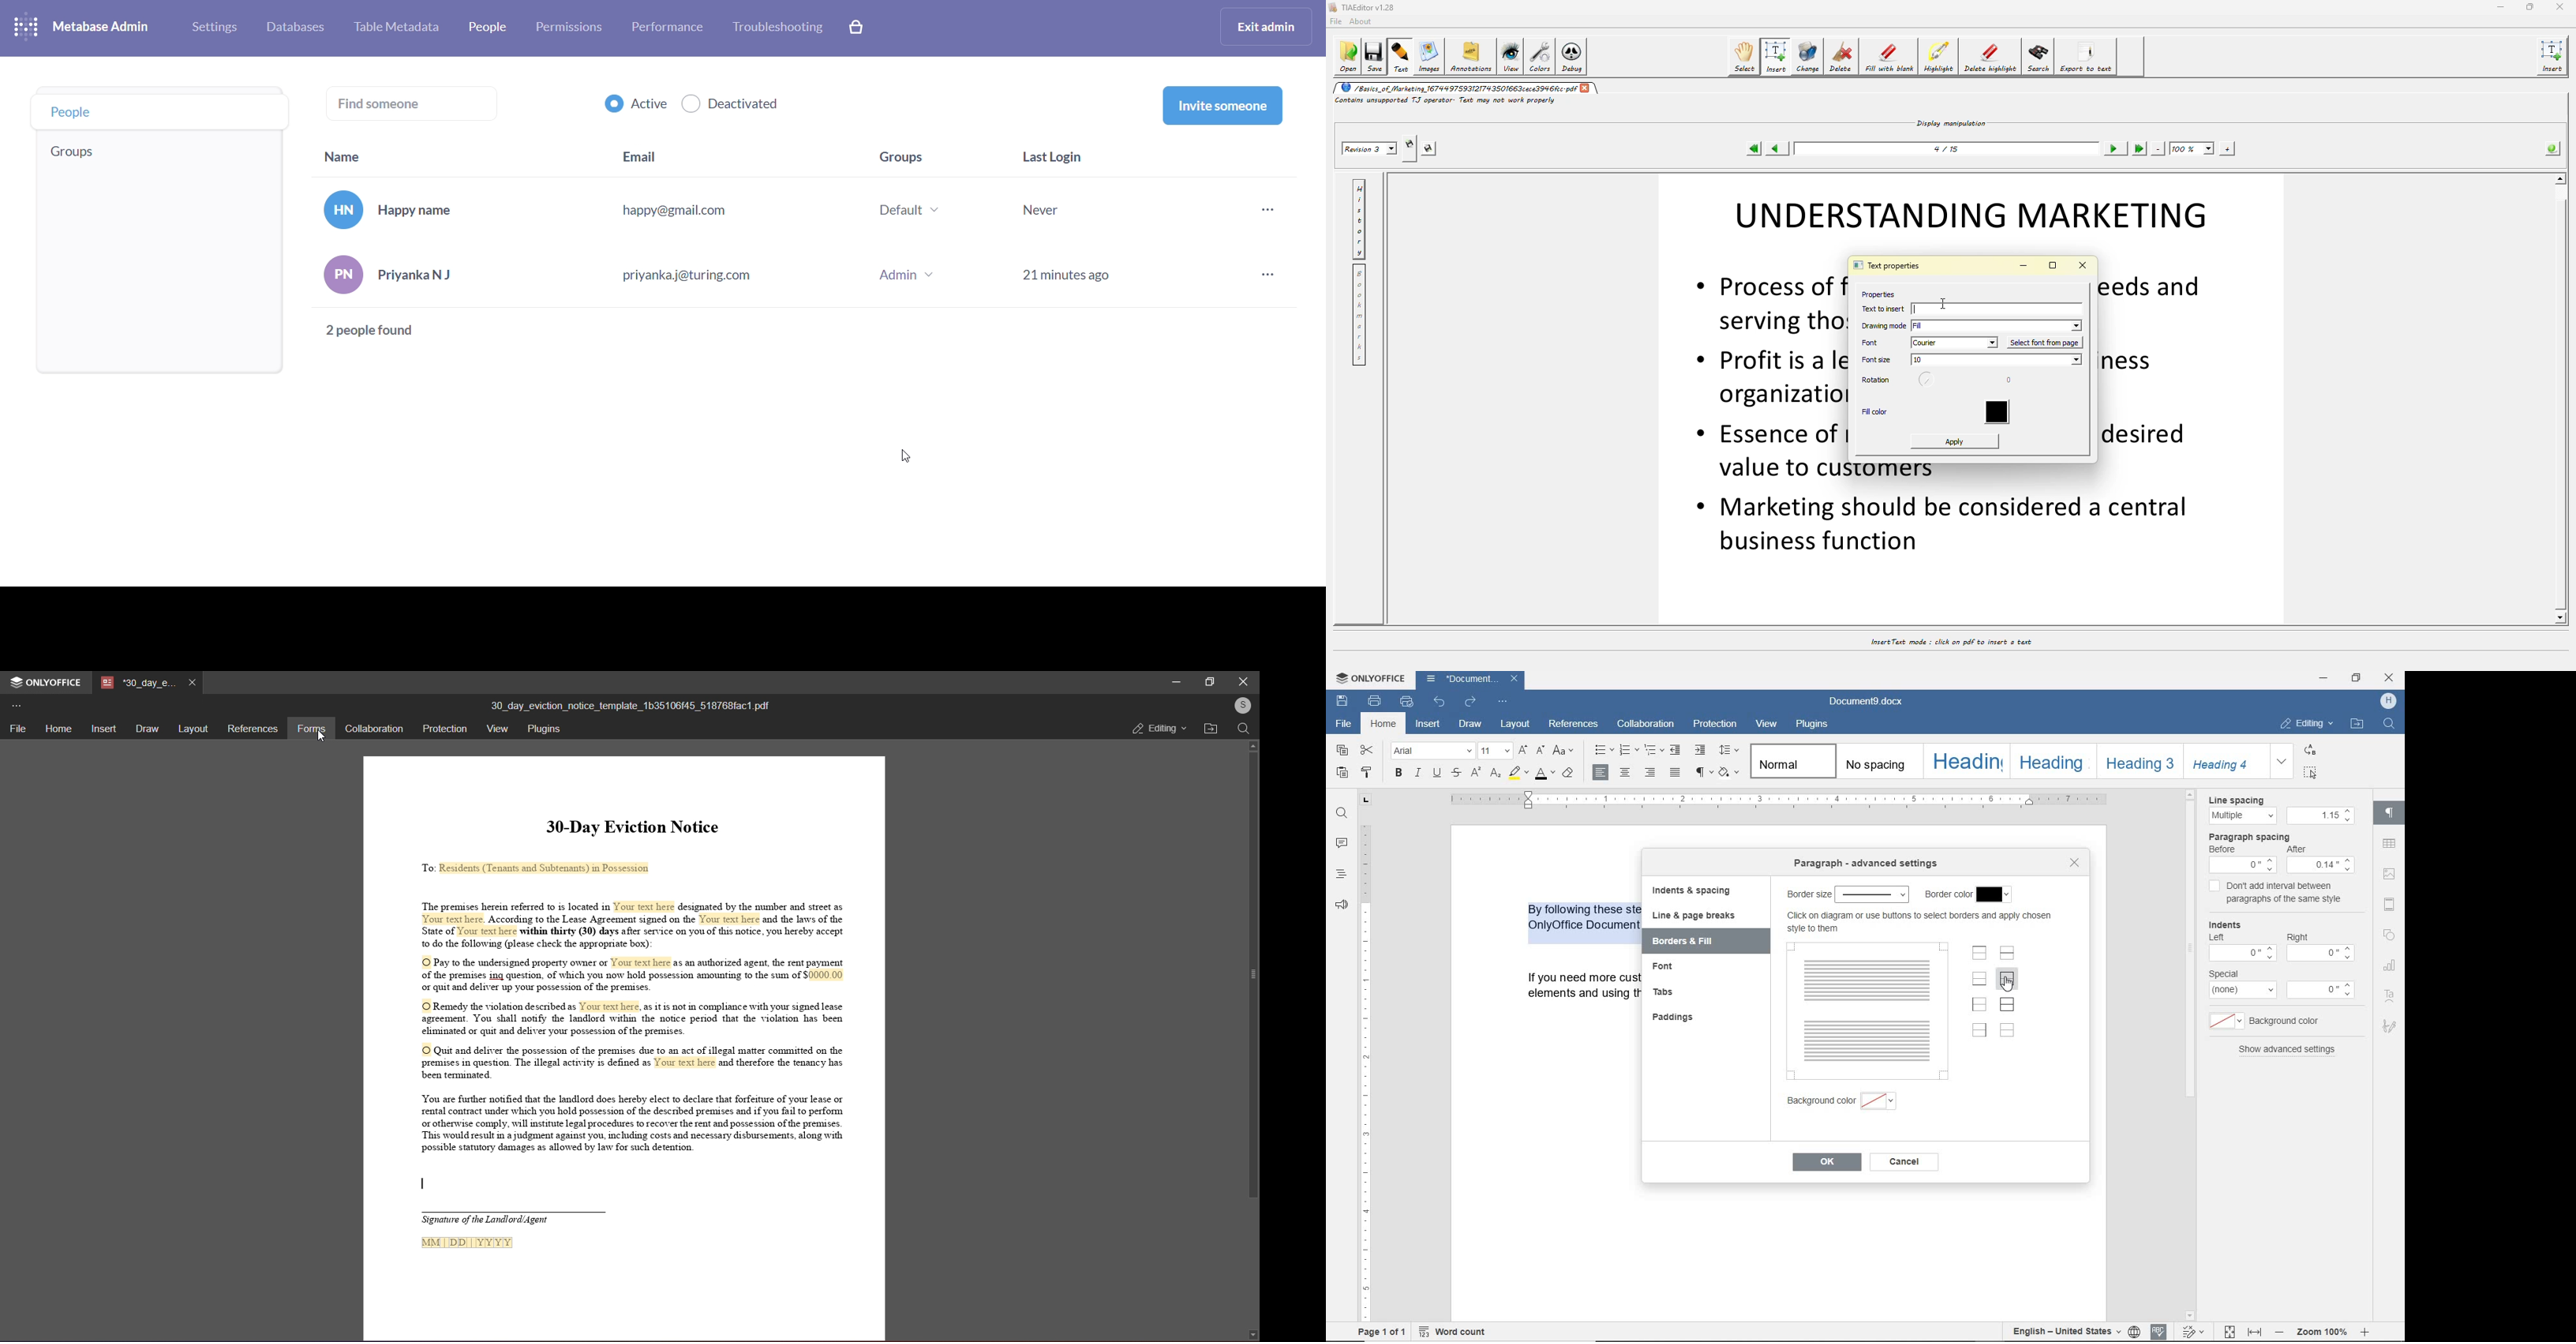 The width and height of the screenshot is (2576, 1344). Describe the element at coordinates (45, 682) in the screenshot. I see `onlyoffice application logo and name` at that location.